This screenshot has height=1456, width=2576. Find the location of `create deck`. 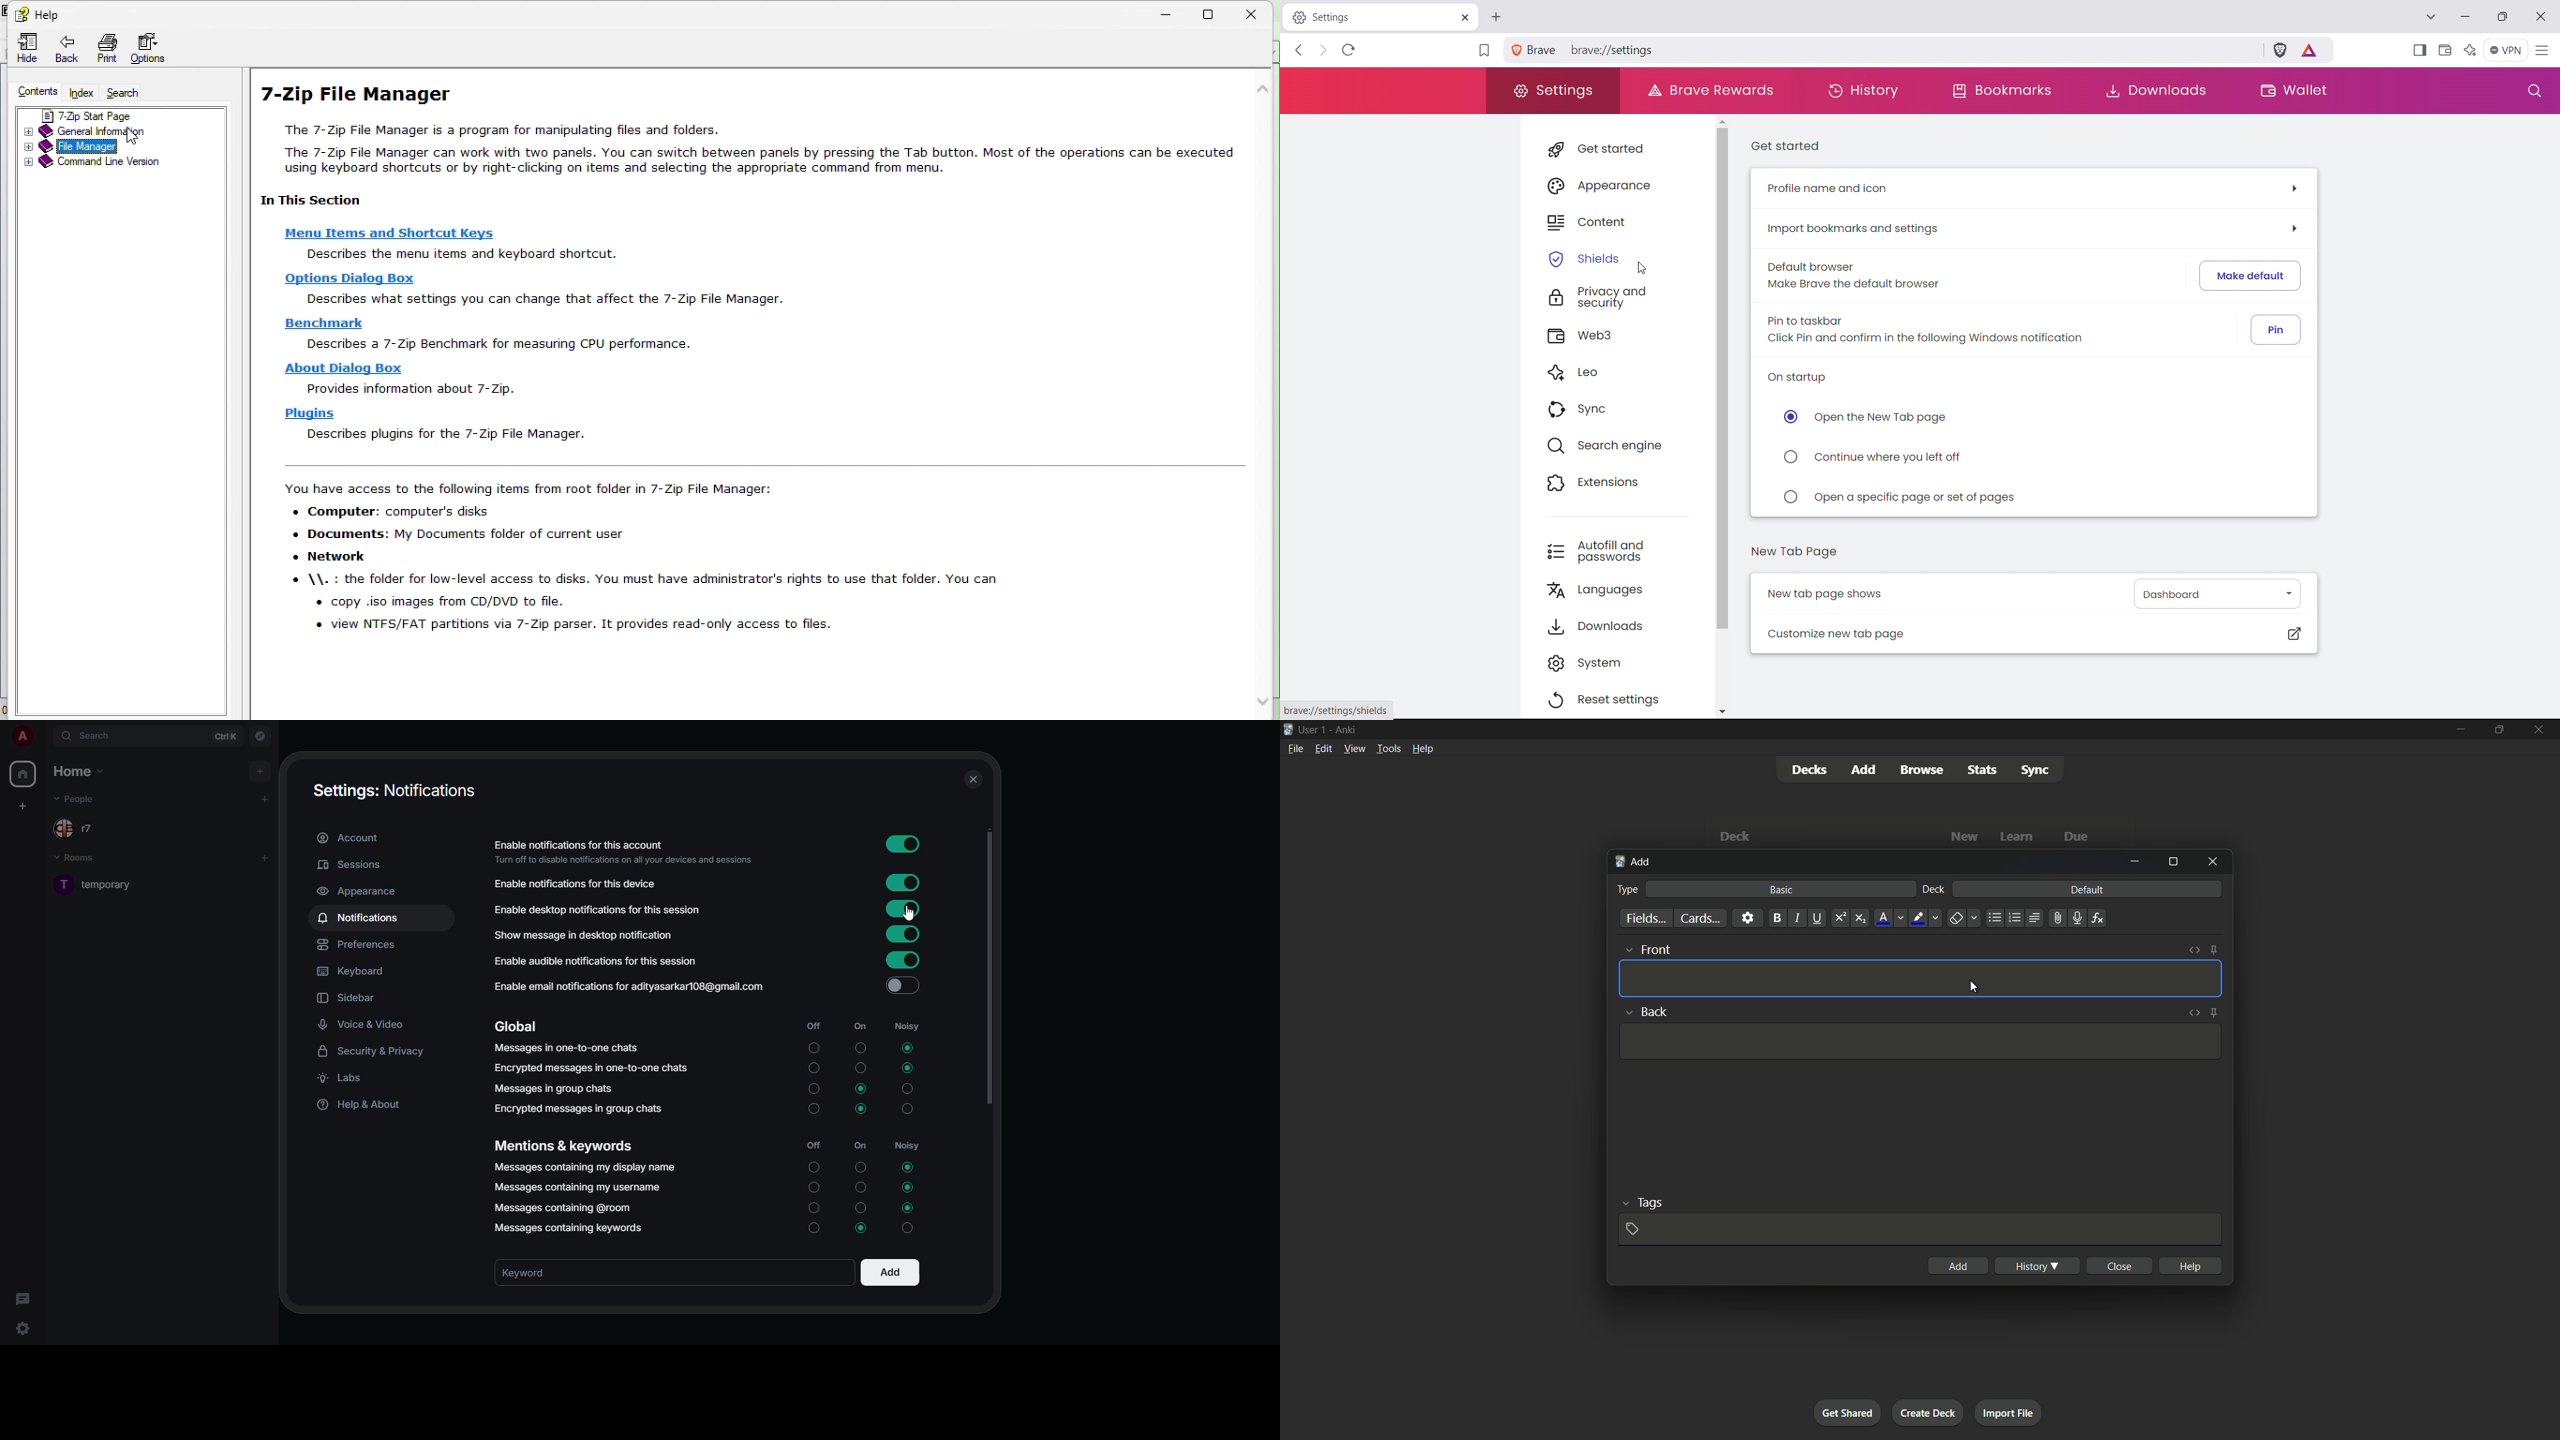

create deck is located at coordinates (1927, 1412).